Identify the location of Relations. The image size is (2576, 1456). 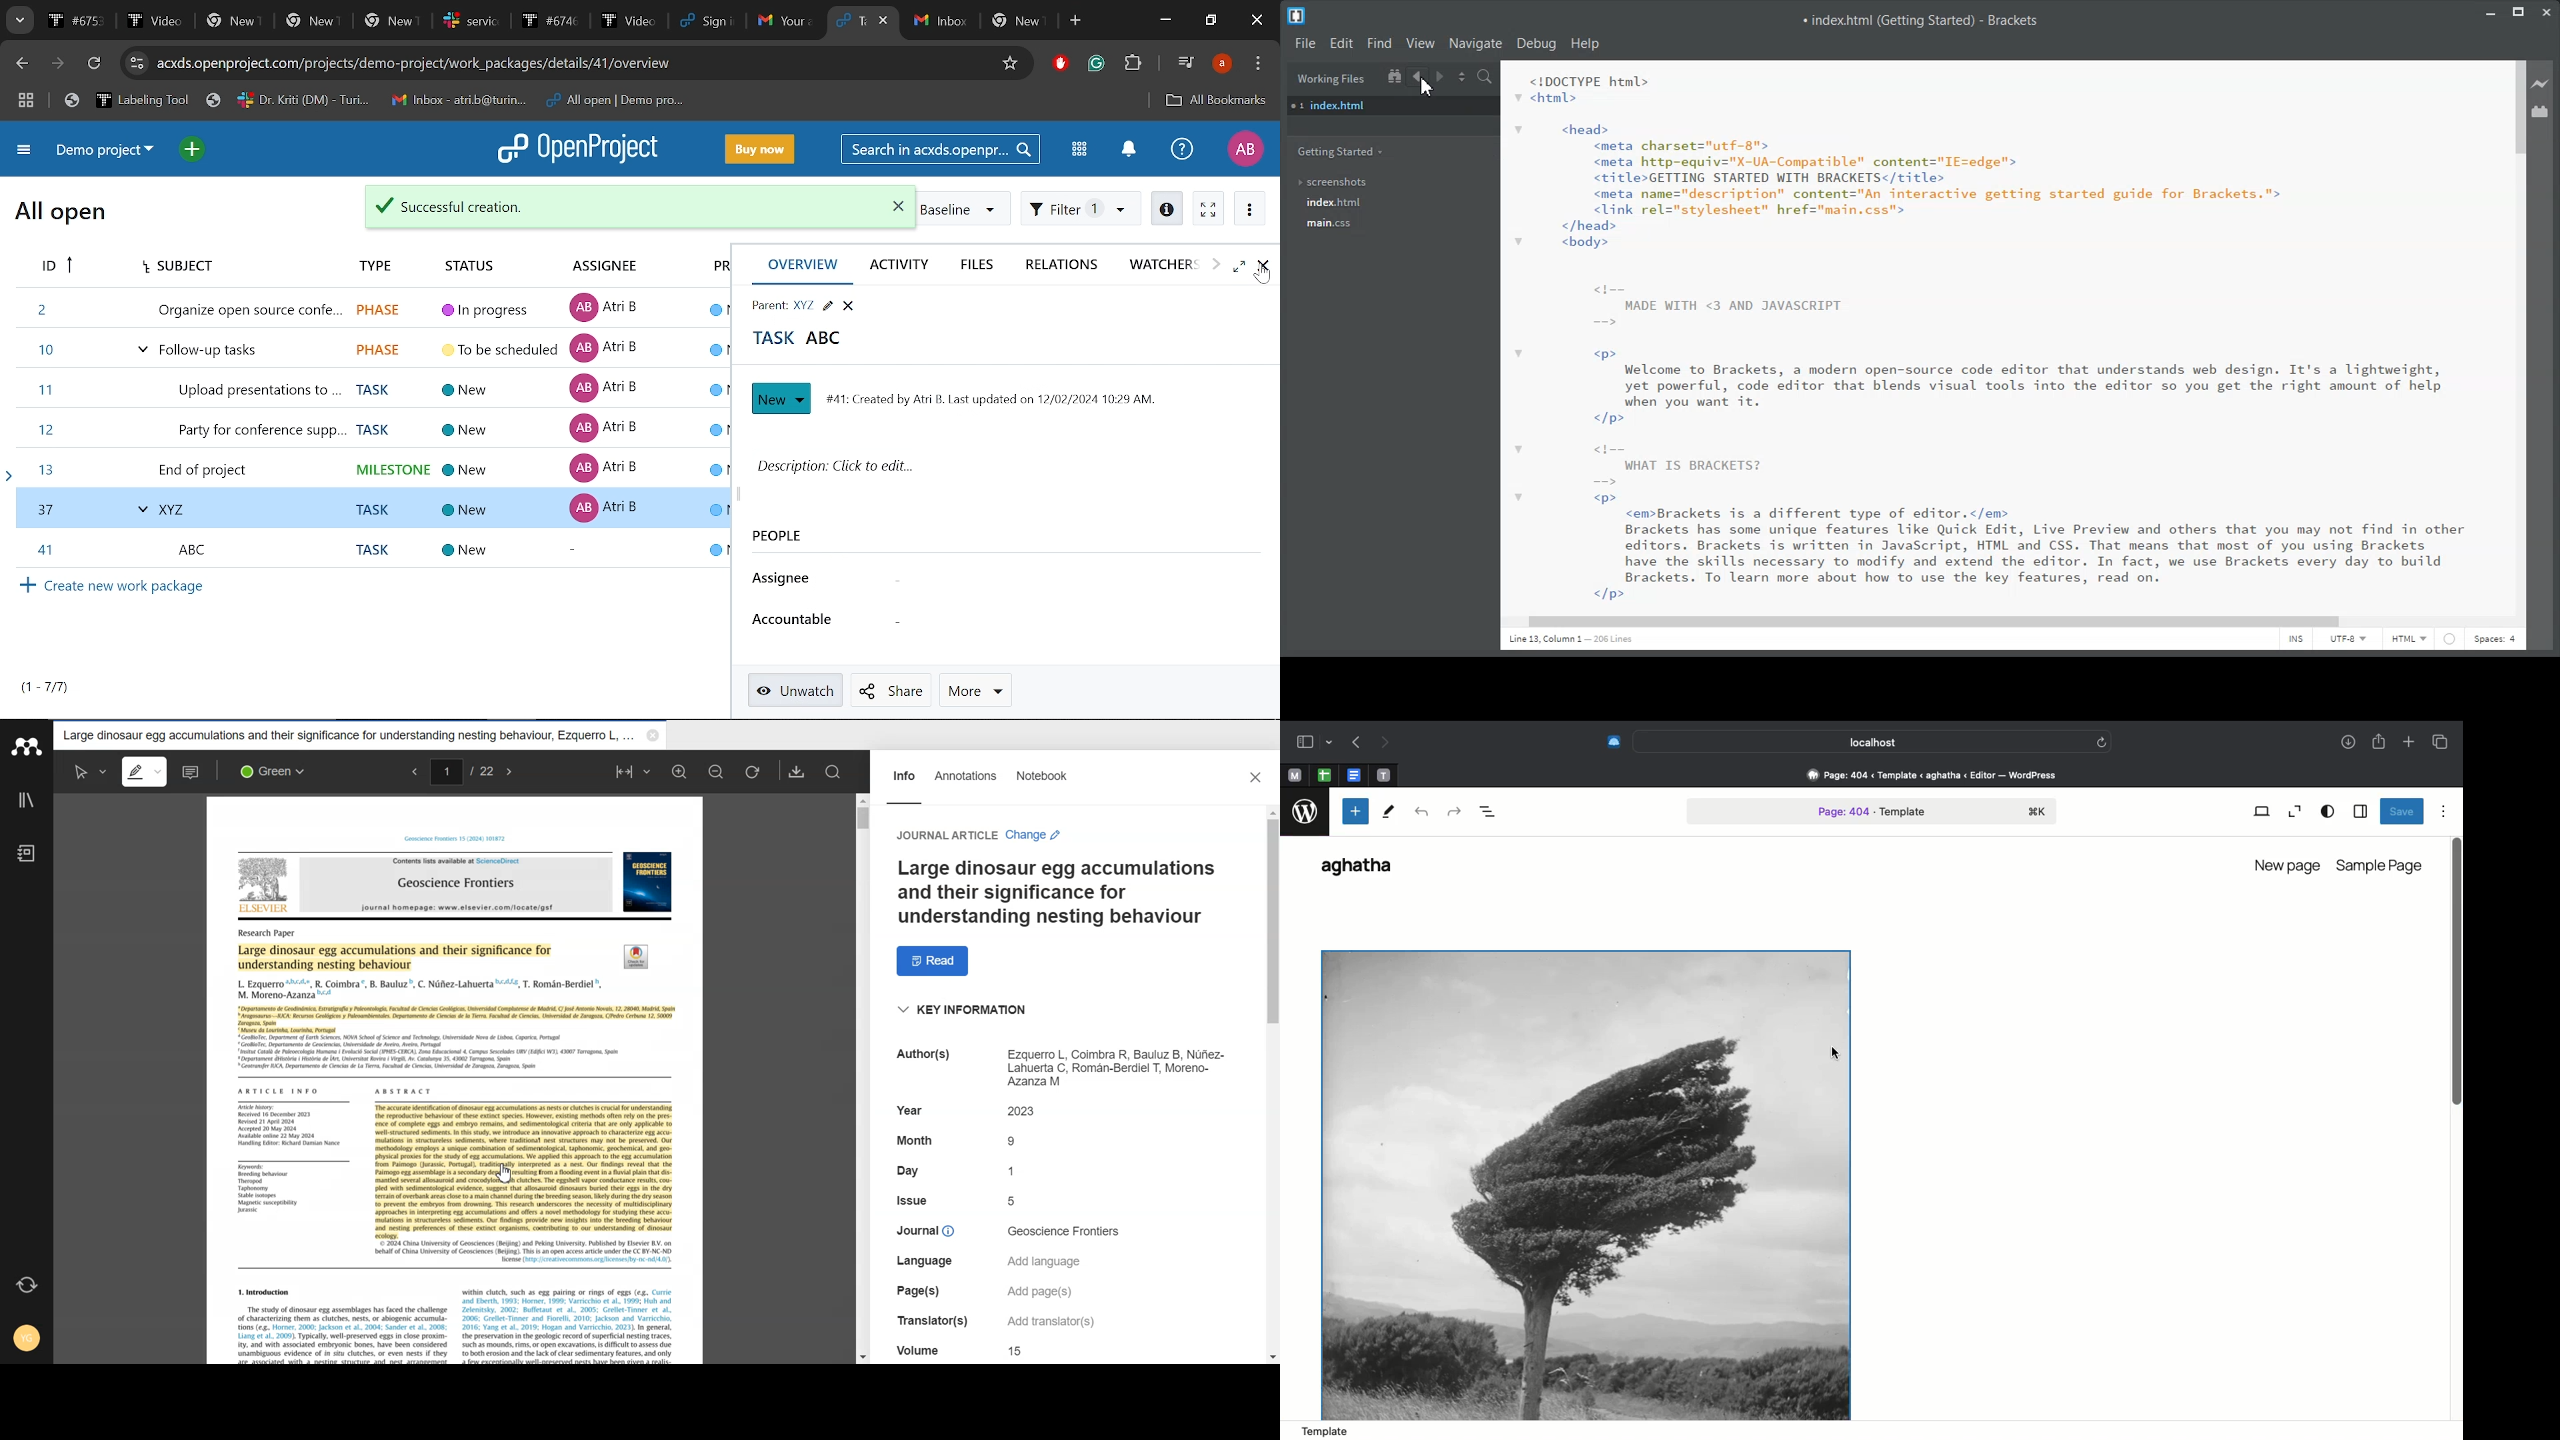
(1063, 264).